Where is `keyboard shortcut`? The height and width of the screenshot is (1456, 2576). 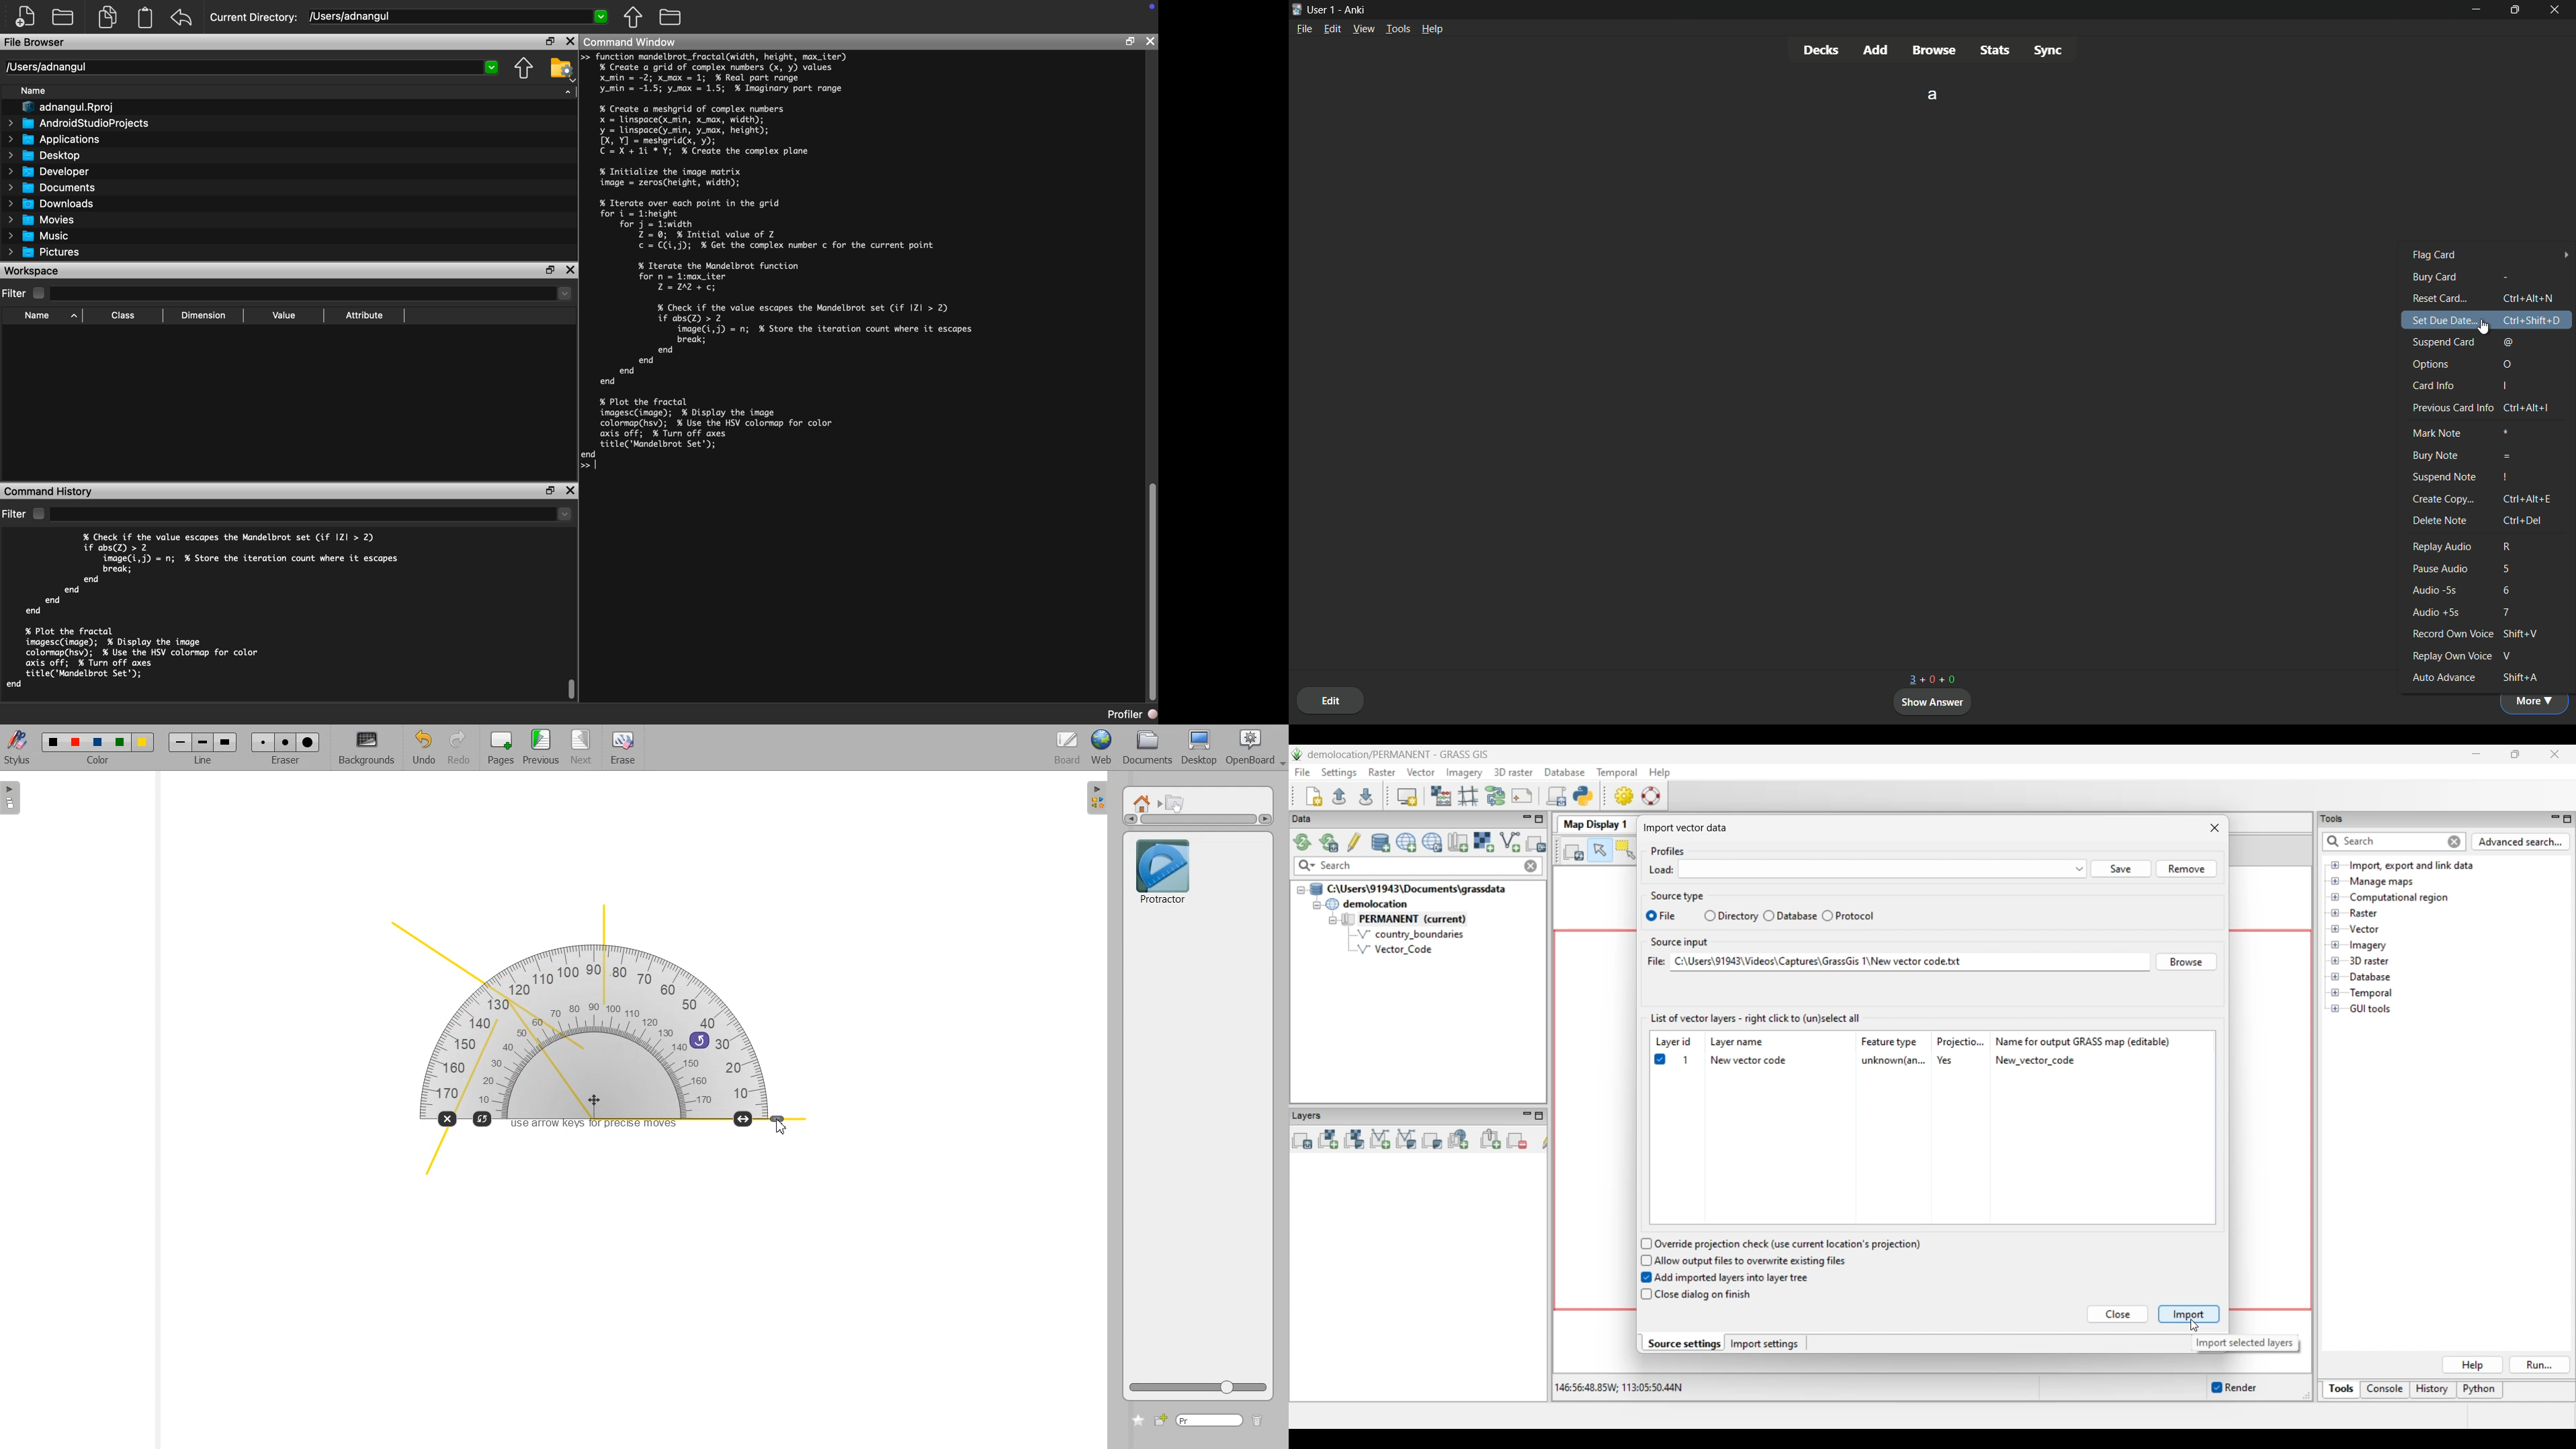 keyboard shortcut is located at coordinates (2509, 342).